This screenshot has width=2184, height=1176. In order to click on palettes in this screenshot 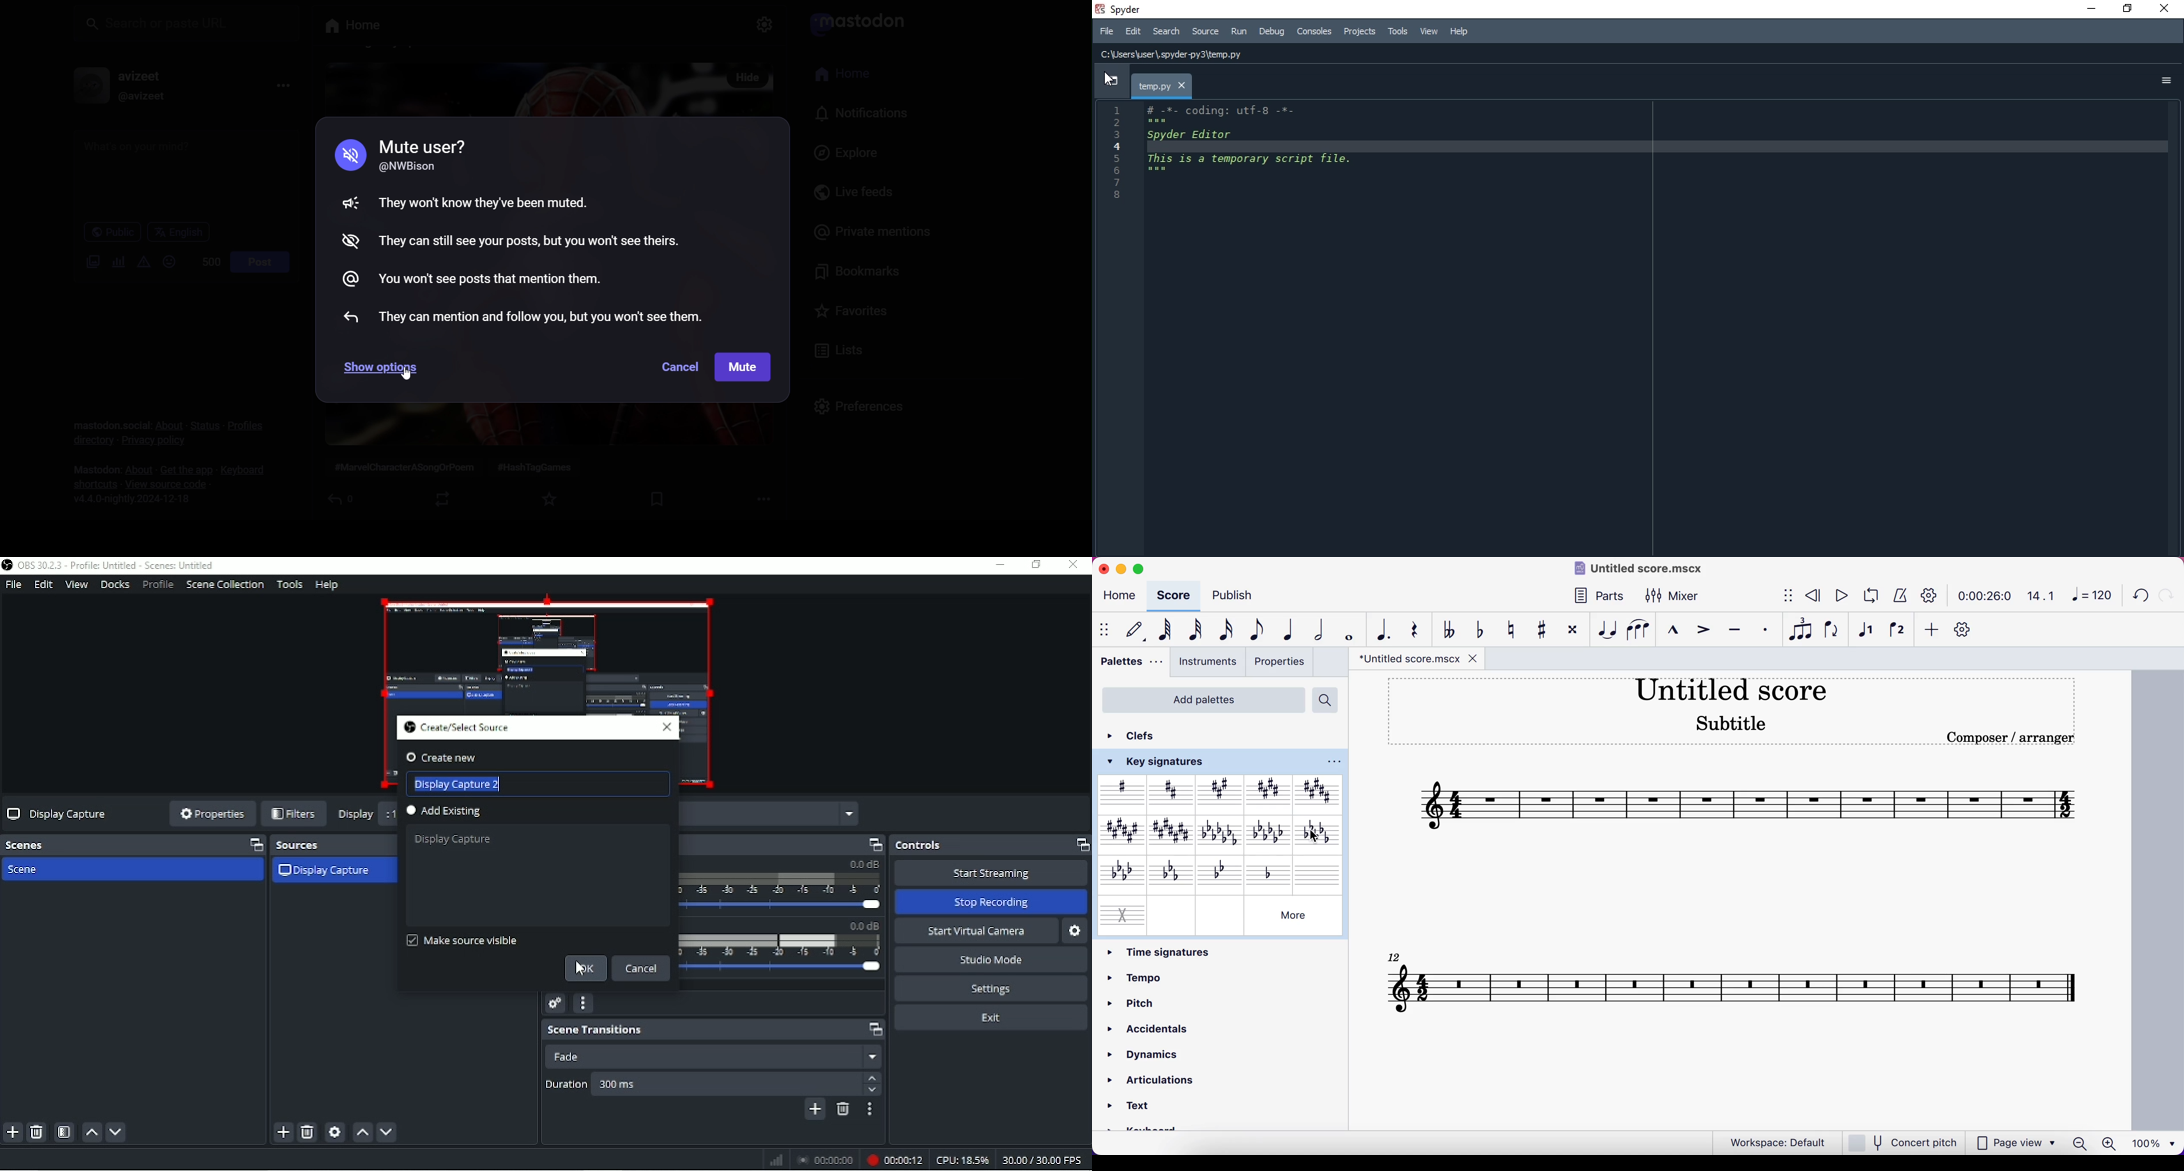, I will do `click(1130, 667)`.